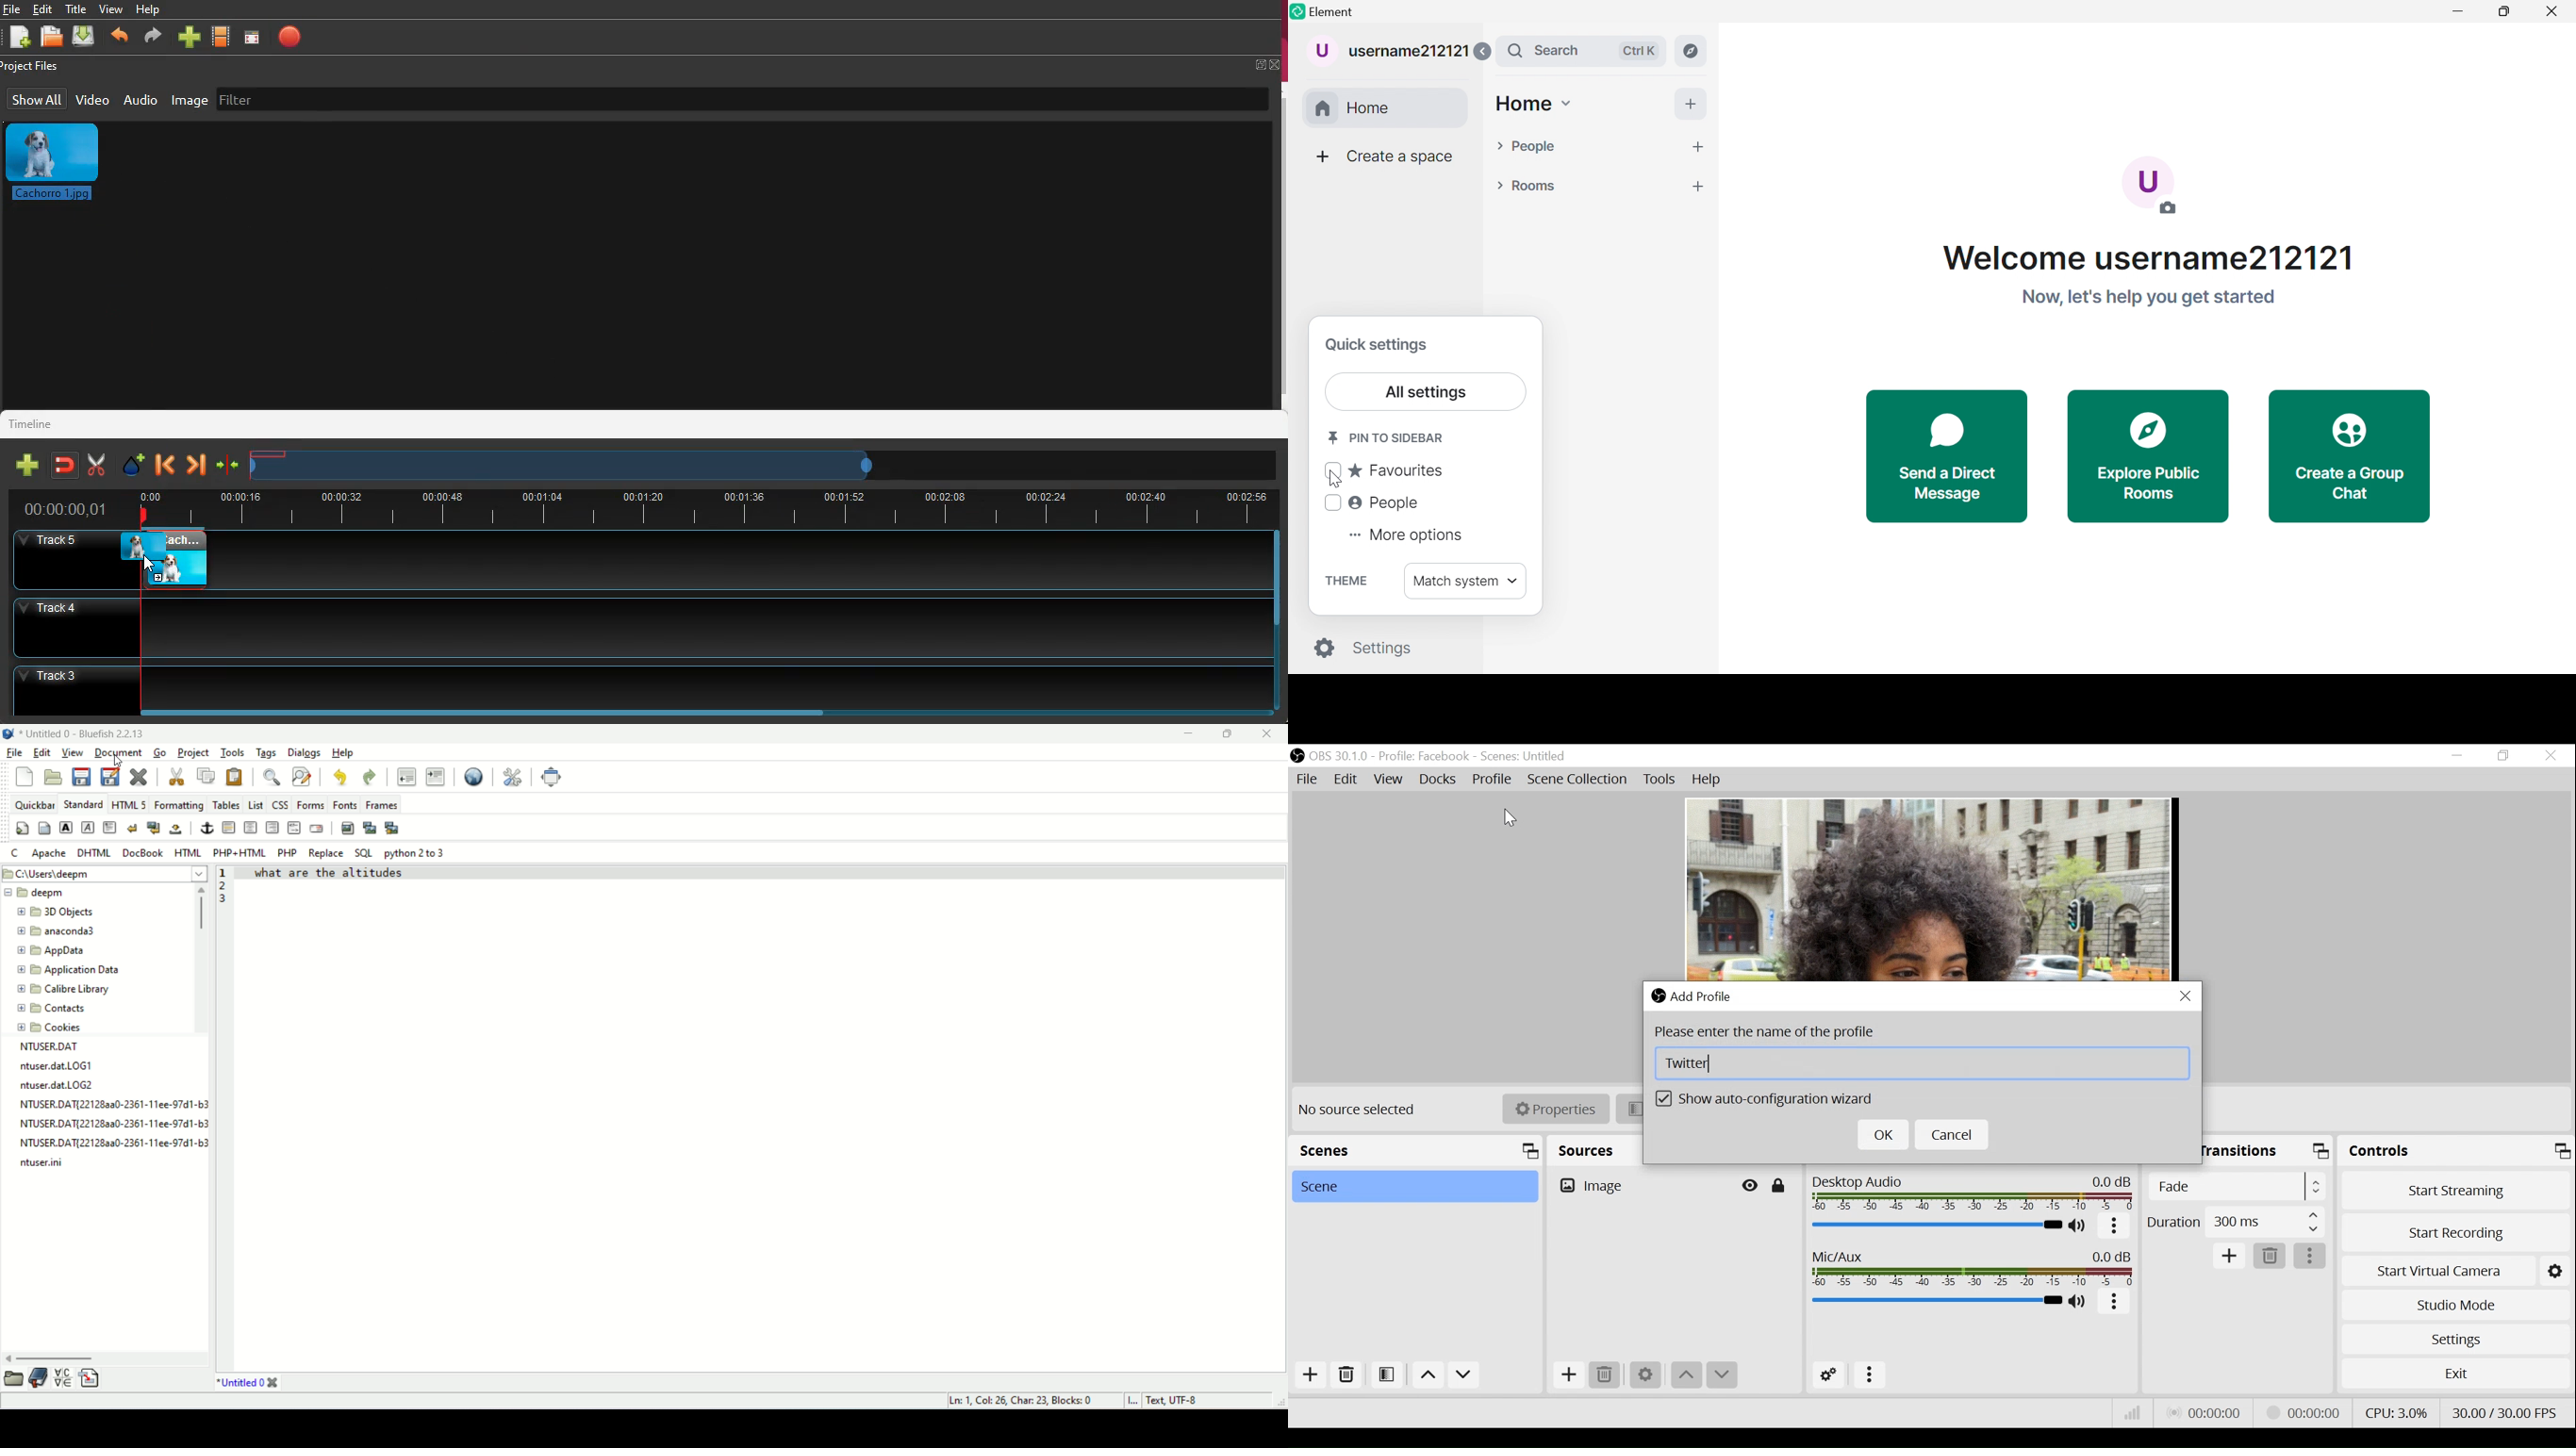  I want to click on cut, so click(95, 463).